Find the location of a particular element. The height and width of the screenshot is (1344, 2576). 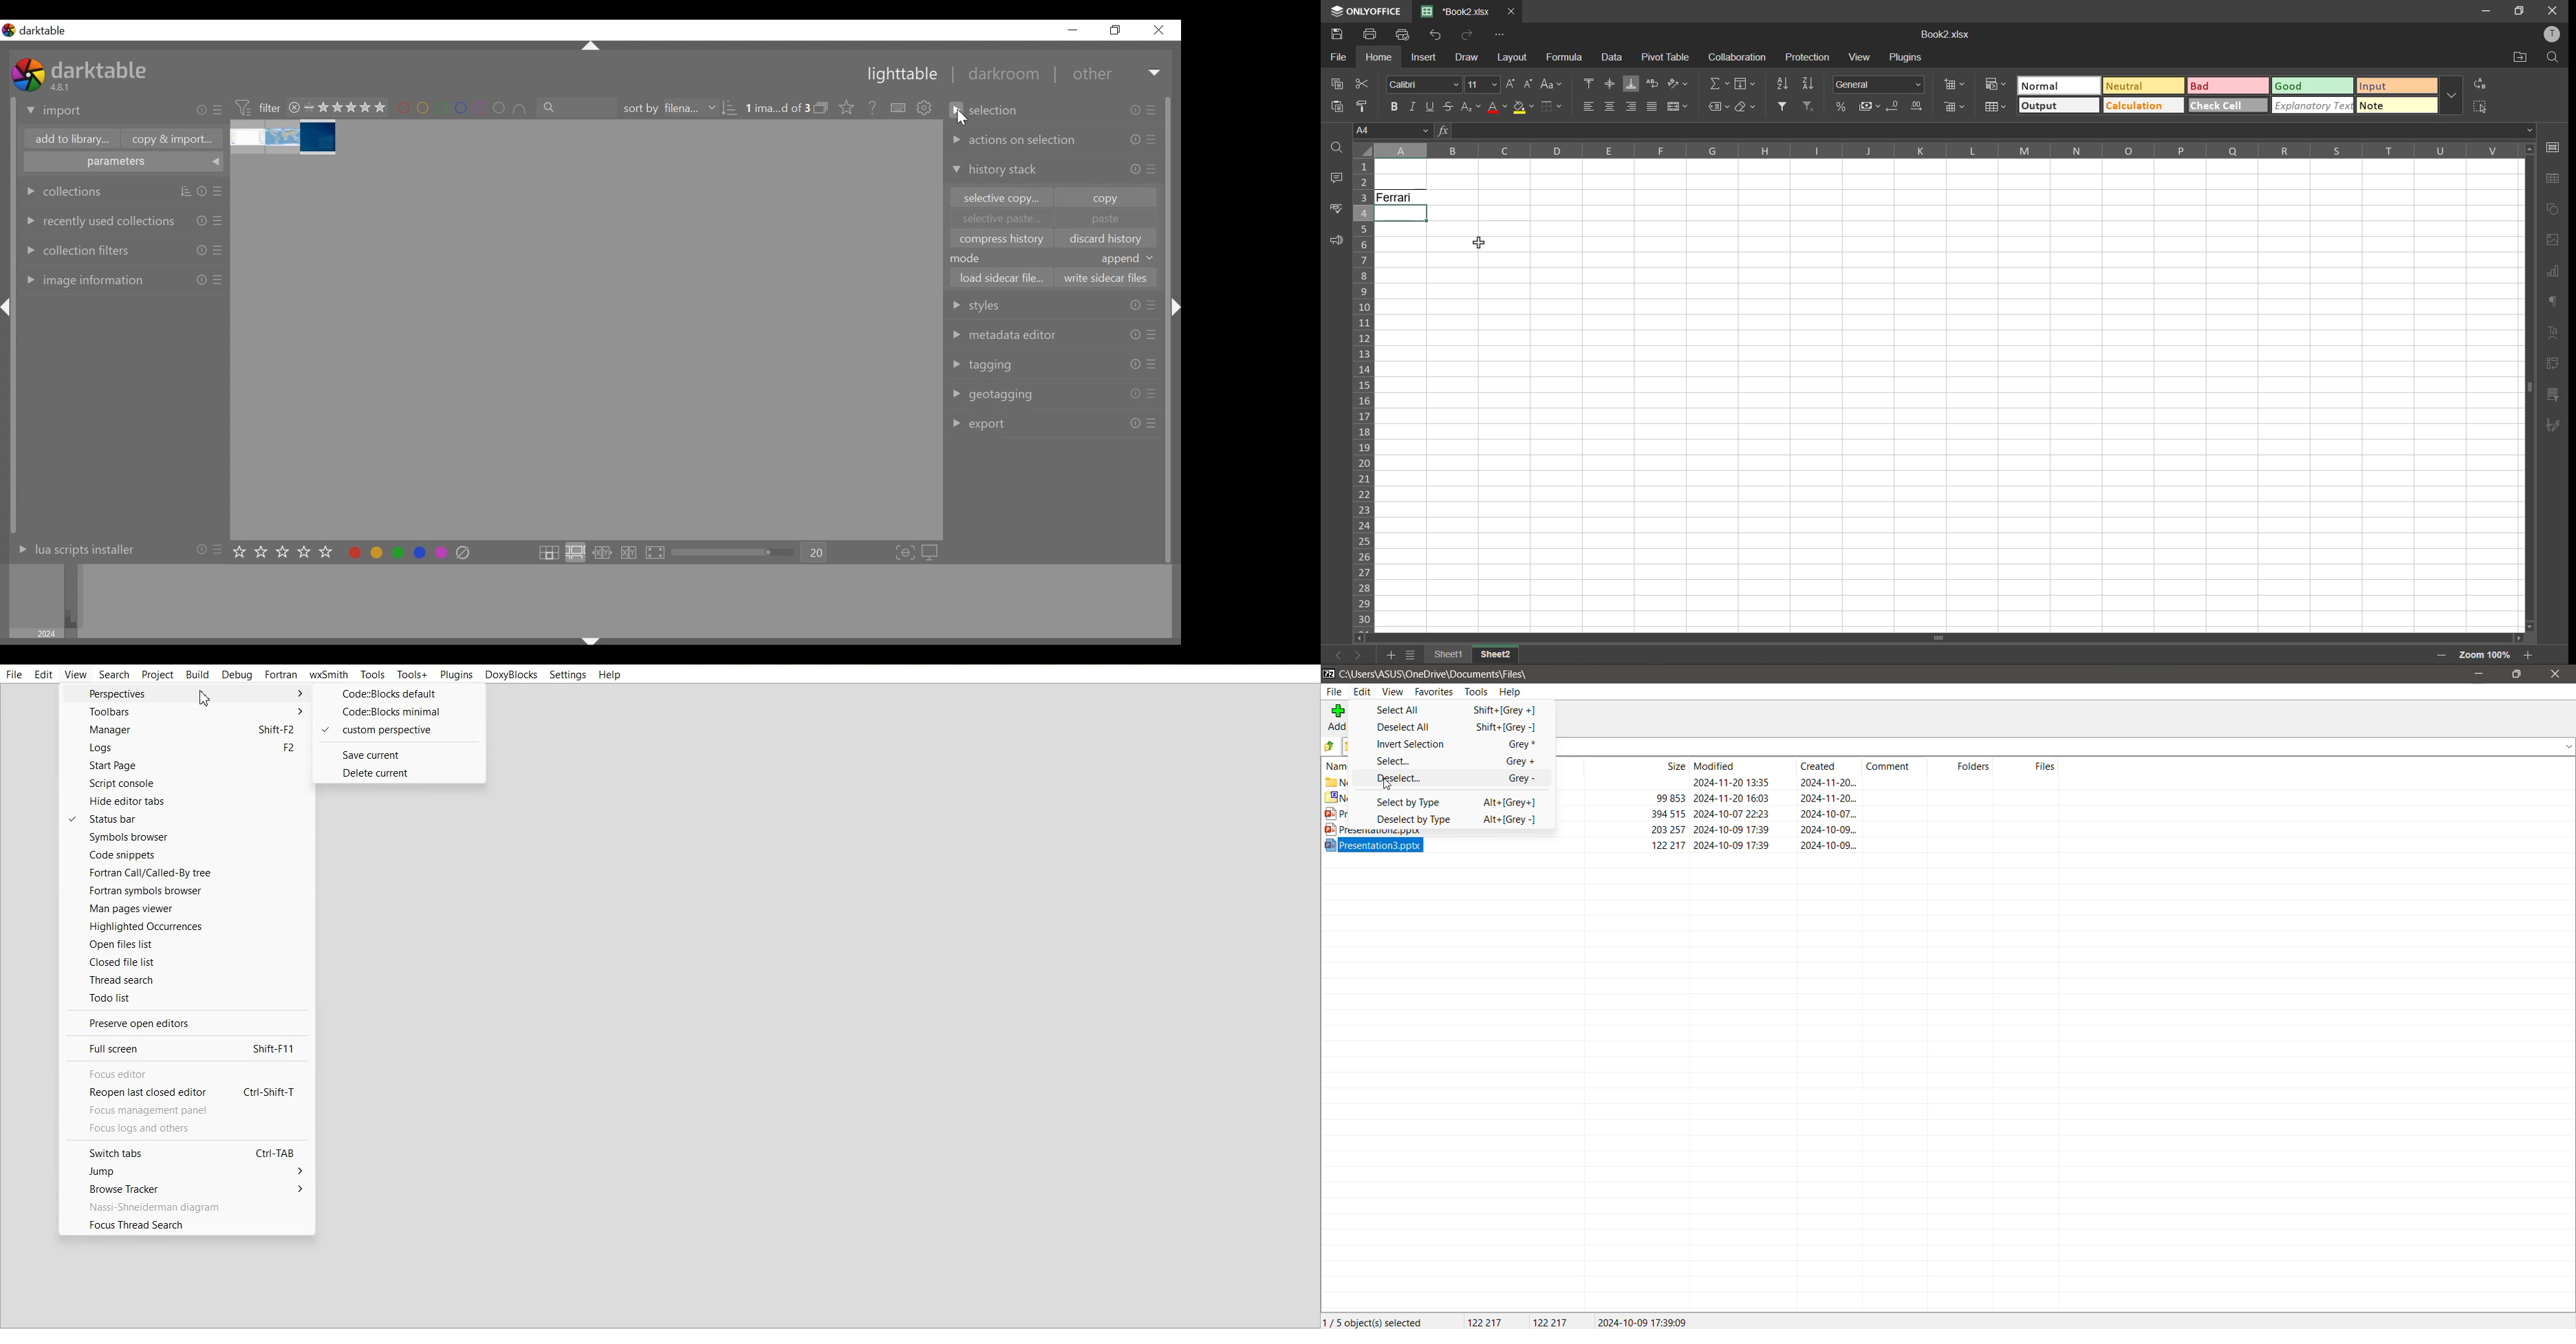

Tools+ is located at coordinates (412, 675).